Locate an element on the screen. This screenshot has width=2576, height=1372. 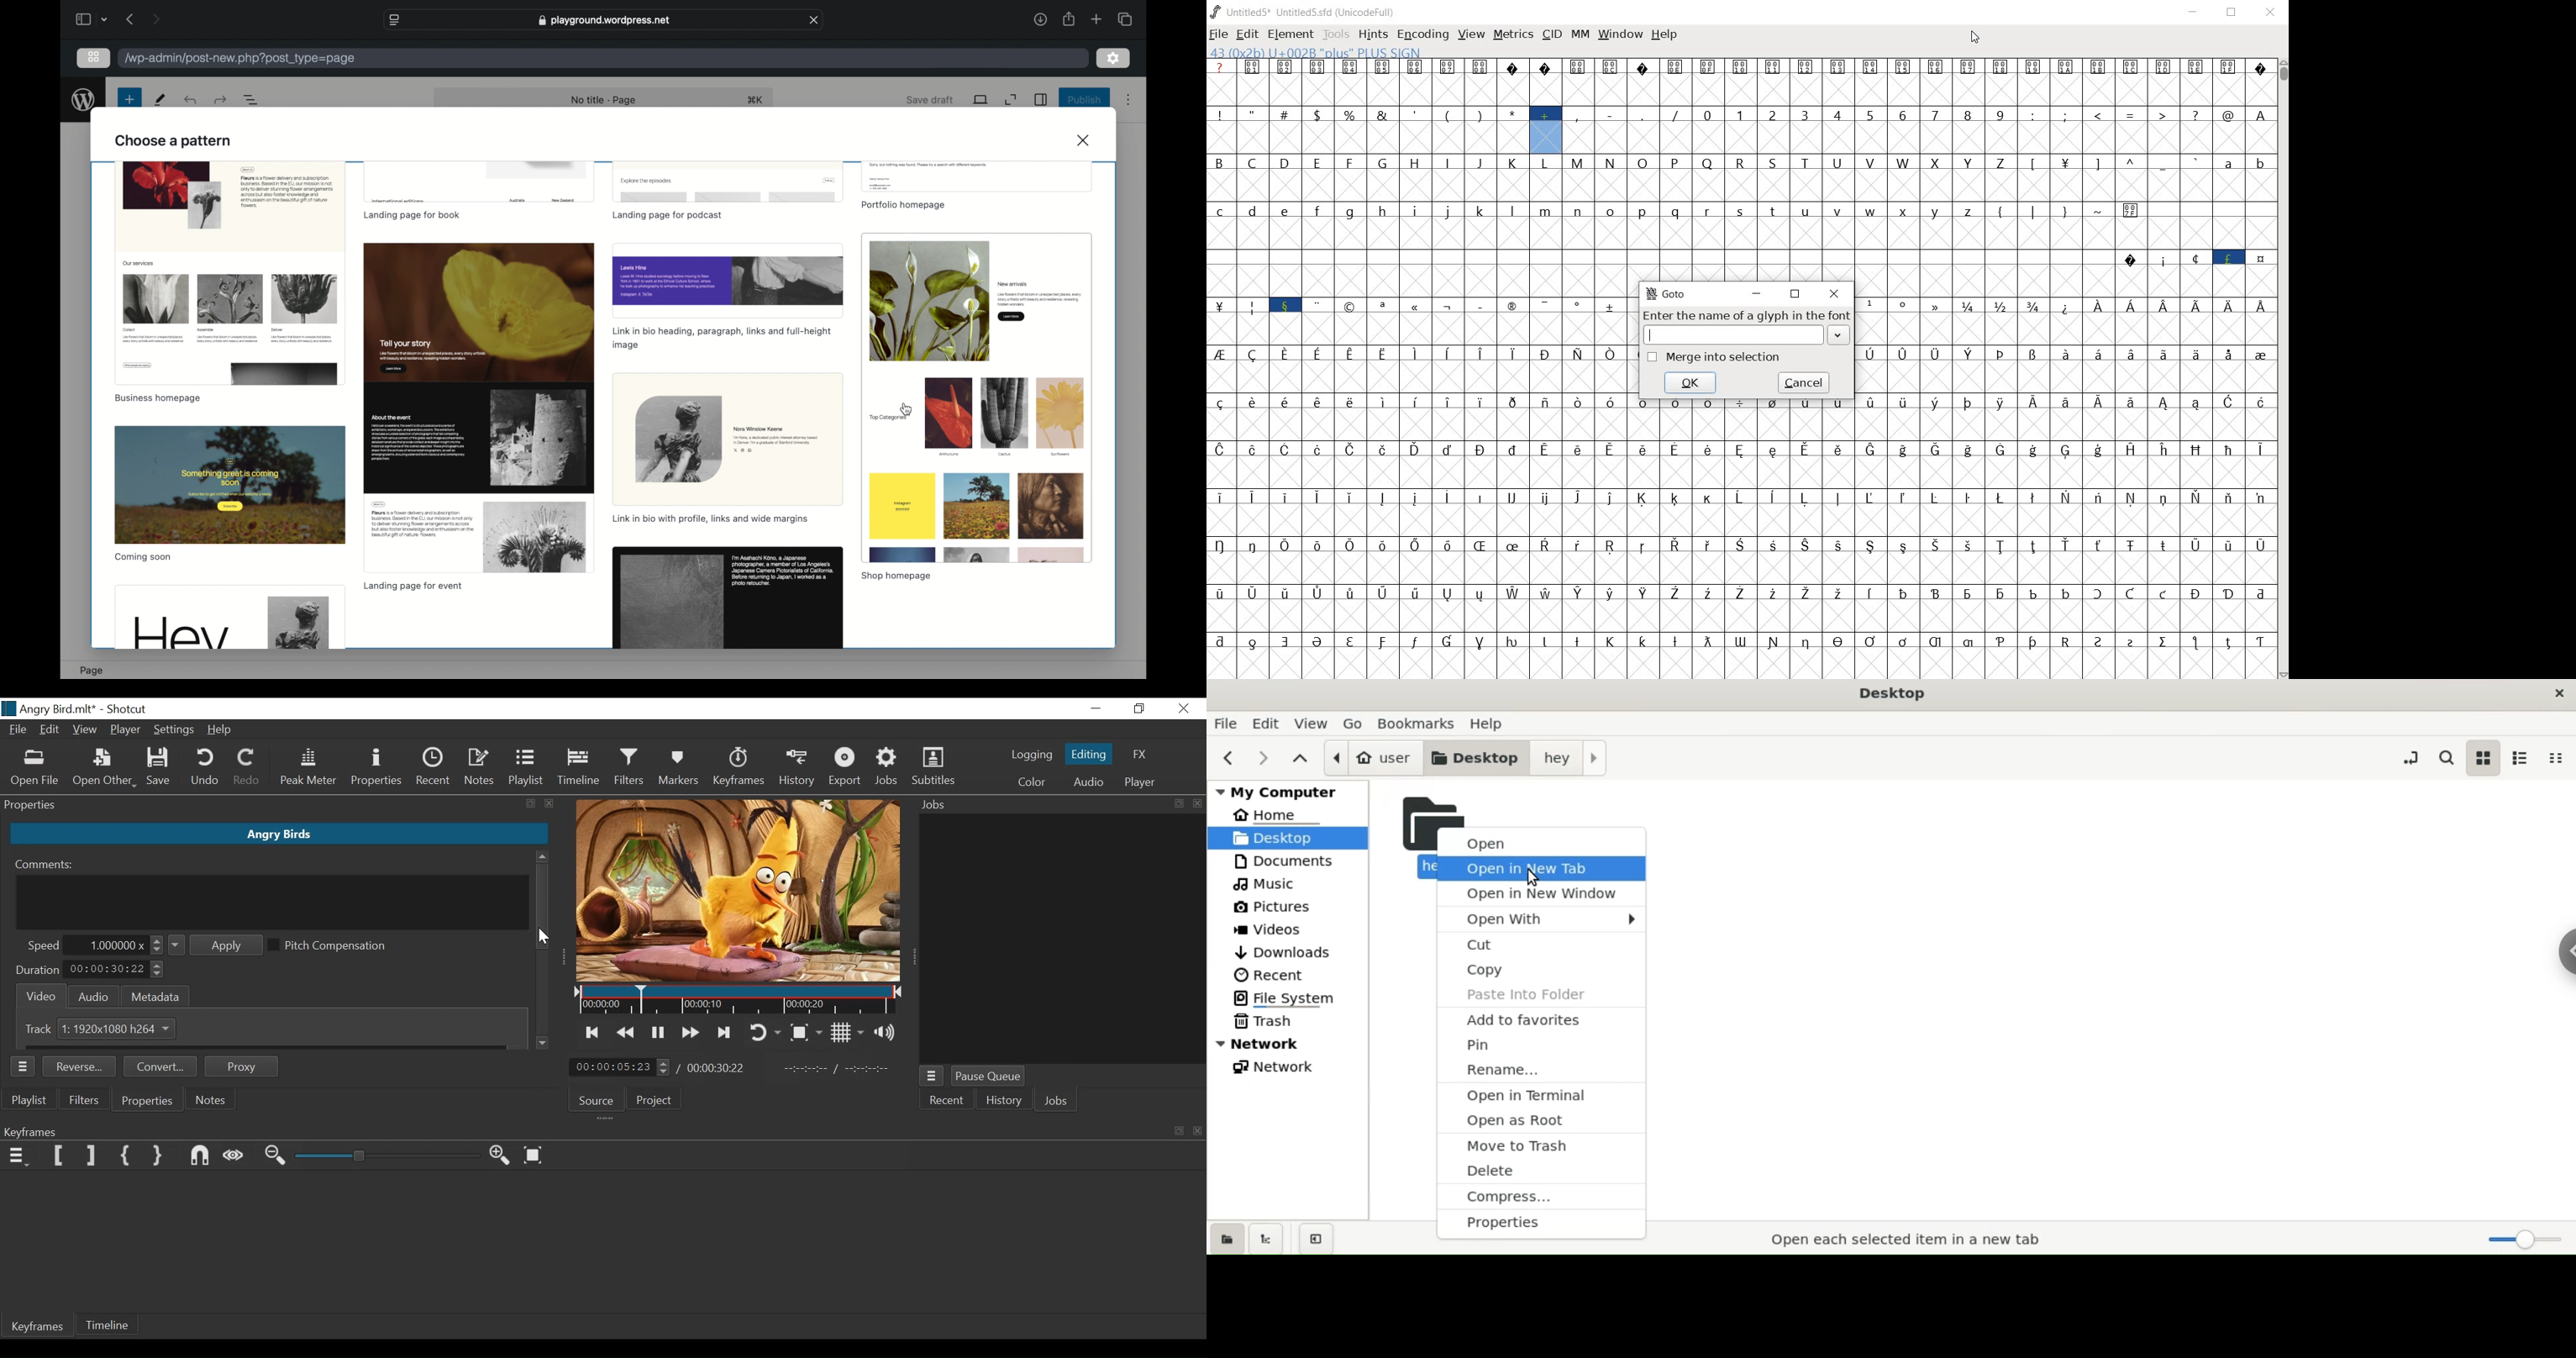
enter the name of a glyph in the font is located at coordinates (1747, 328).